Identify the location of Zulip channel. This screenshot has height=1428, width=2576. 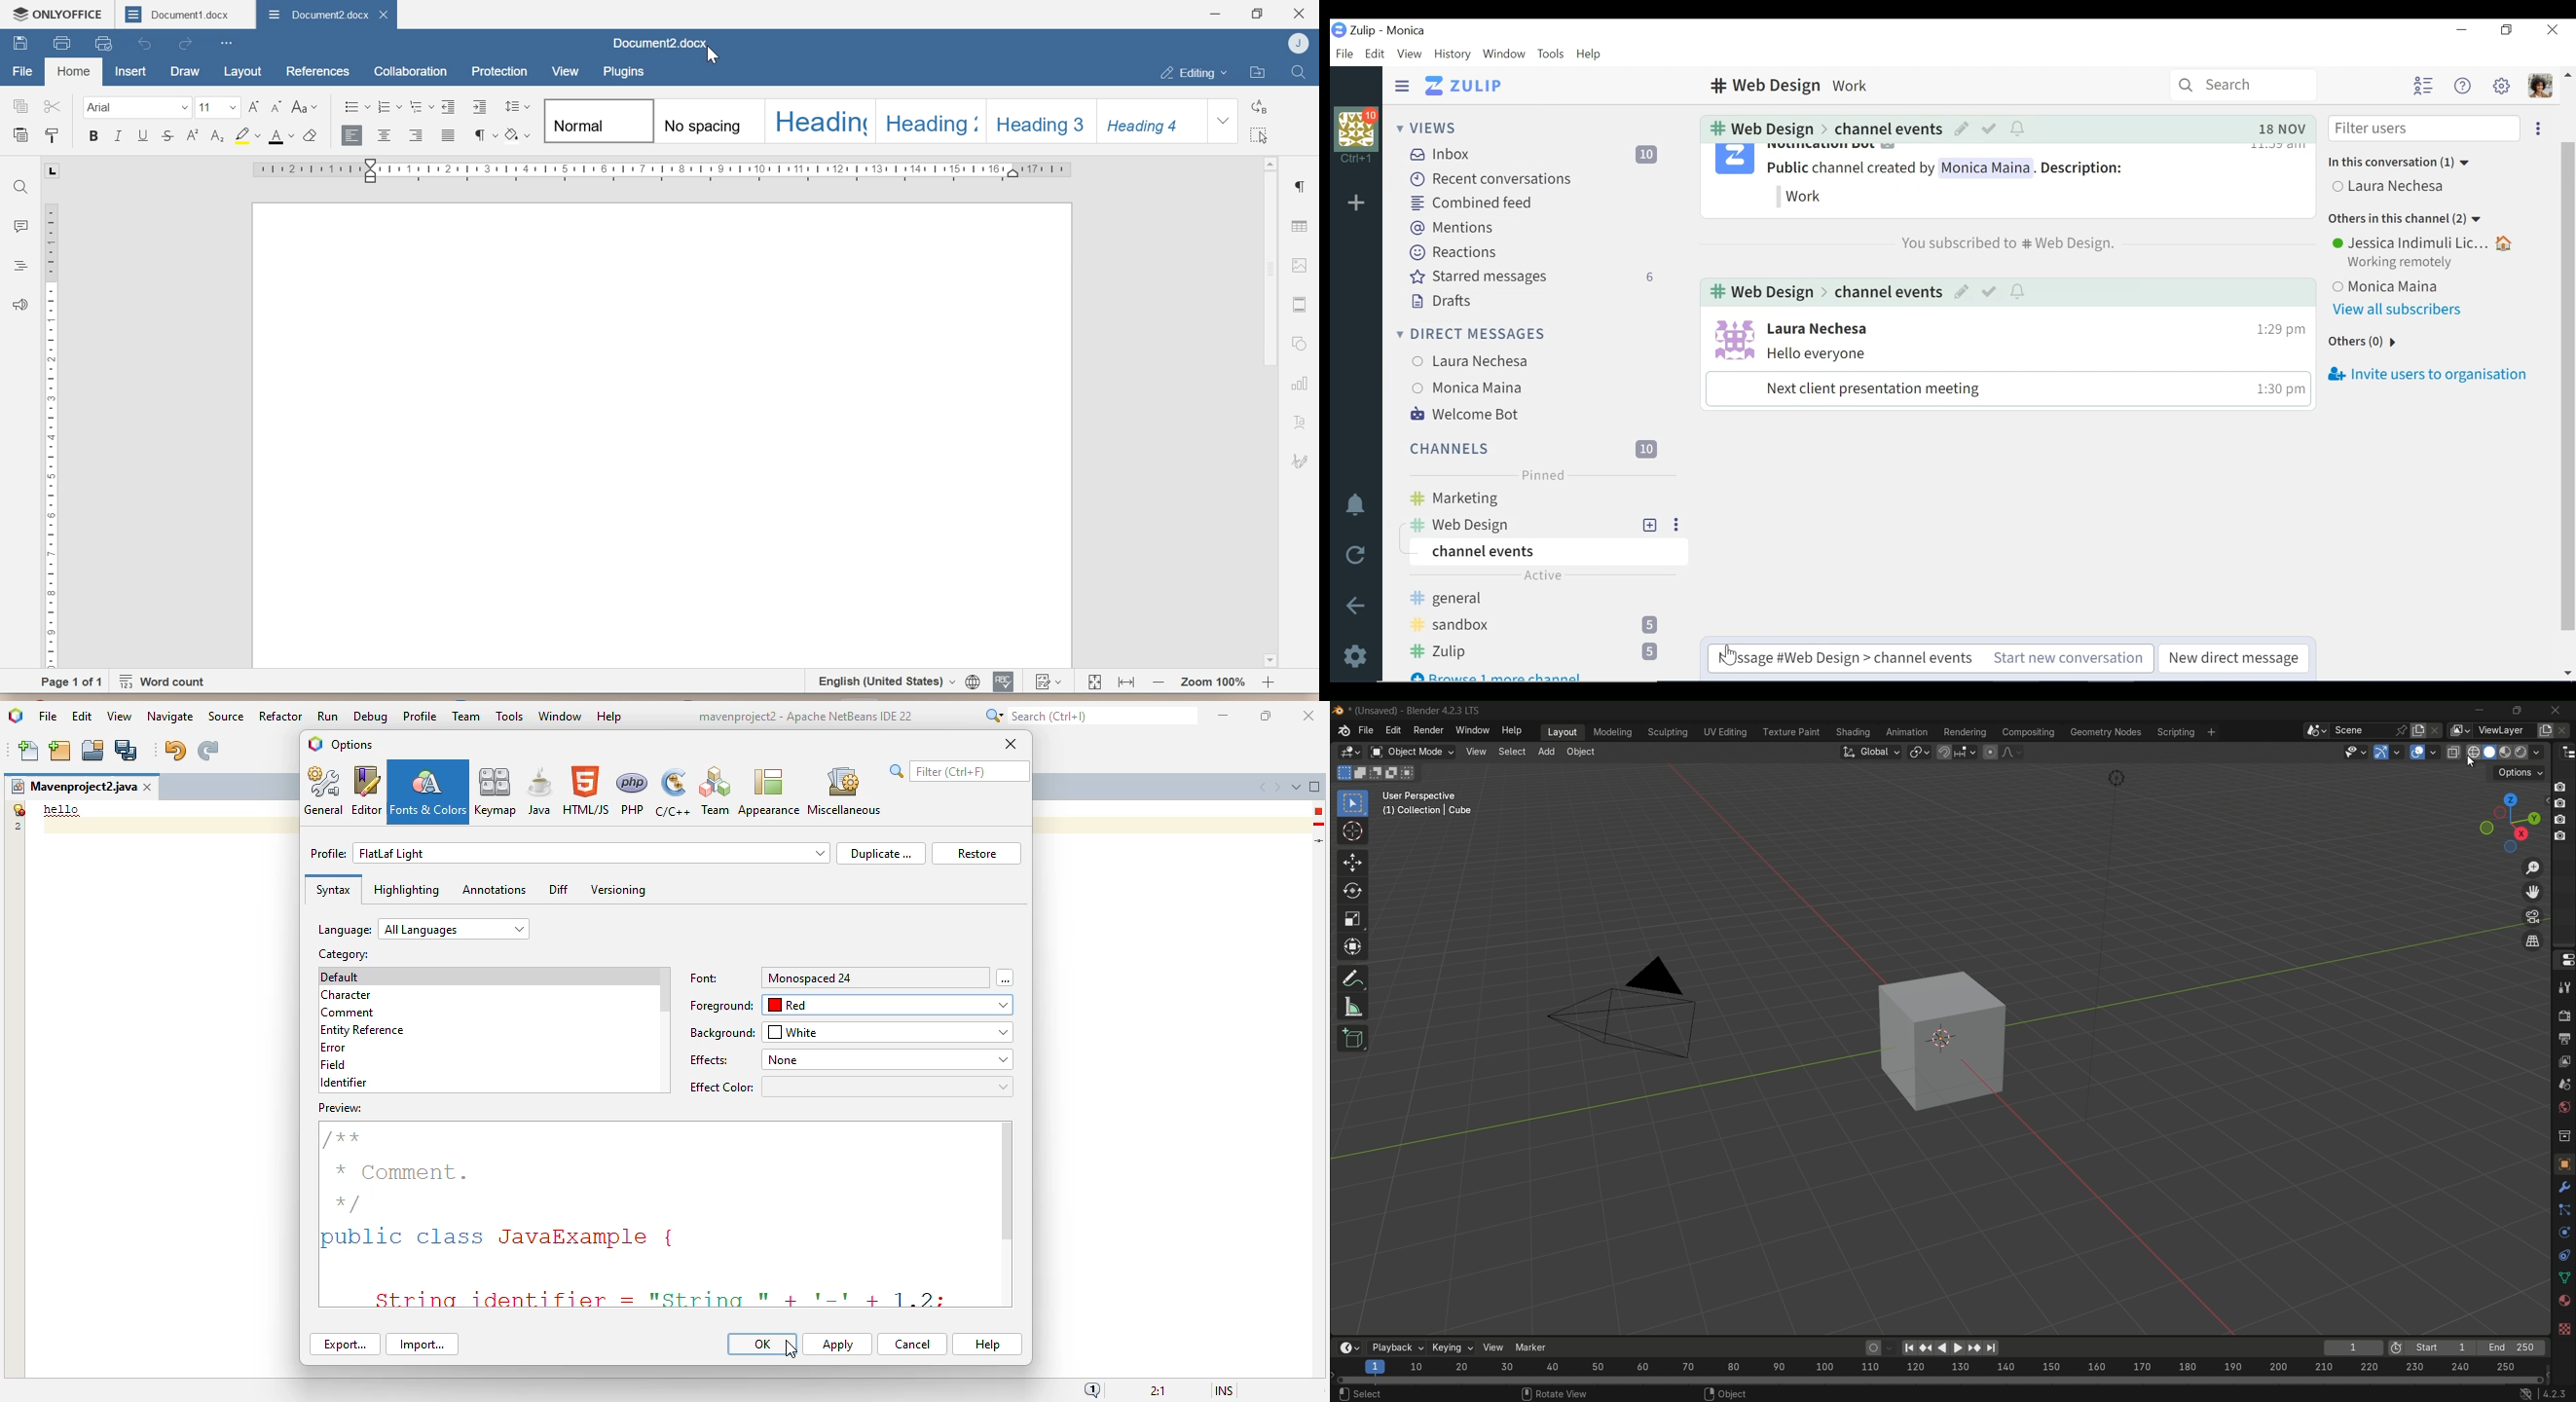
(1542, 652).